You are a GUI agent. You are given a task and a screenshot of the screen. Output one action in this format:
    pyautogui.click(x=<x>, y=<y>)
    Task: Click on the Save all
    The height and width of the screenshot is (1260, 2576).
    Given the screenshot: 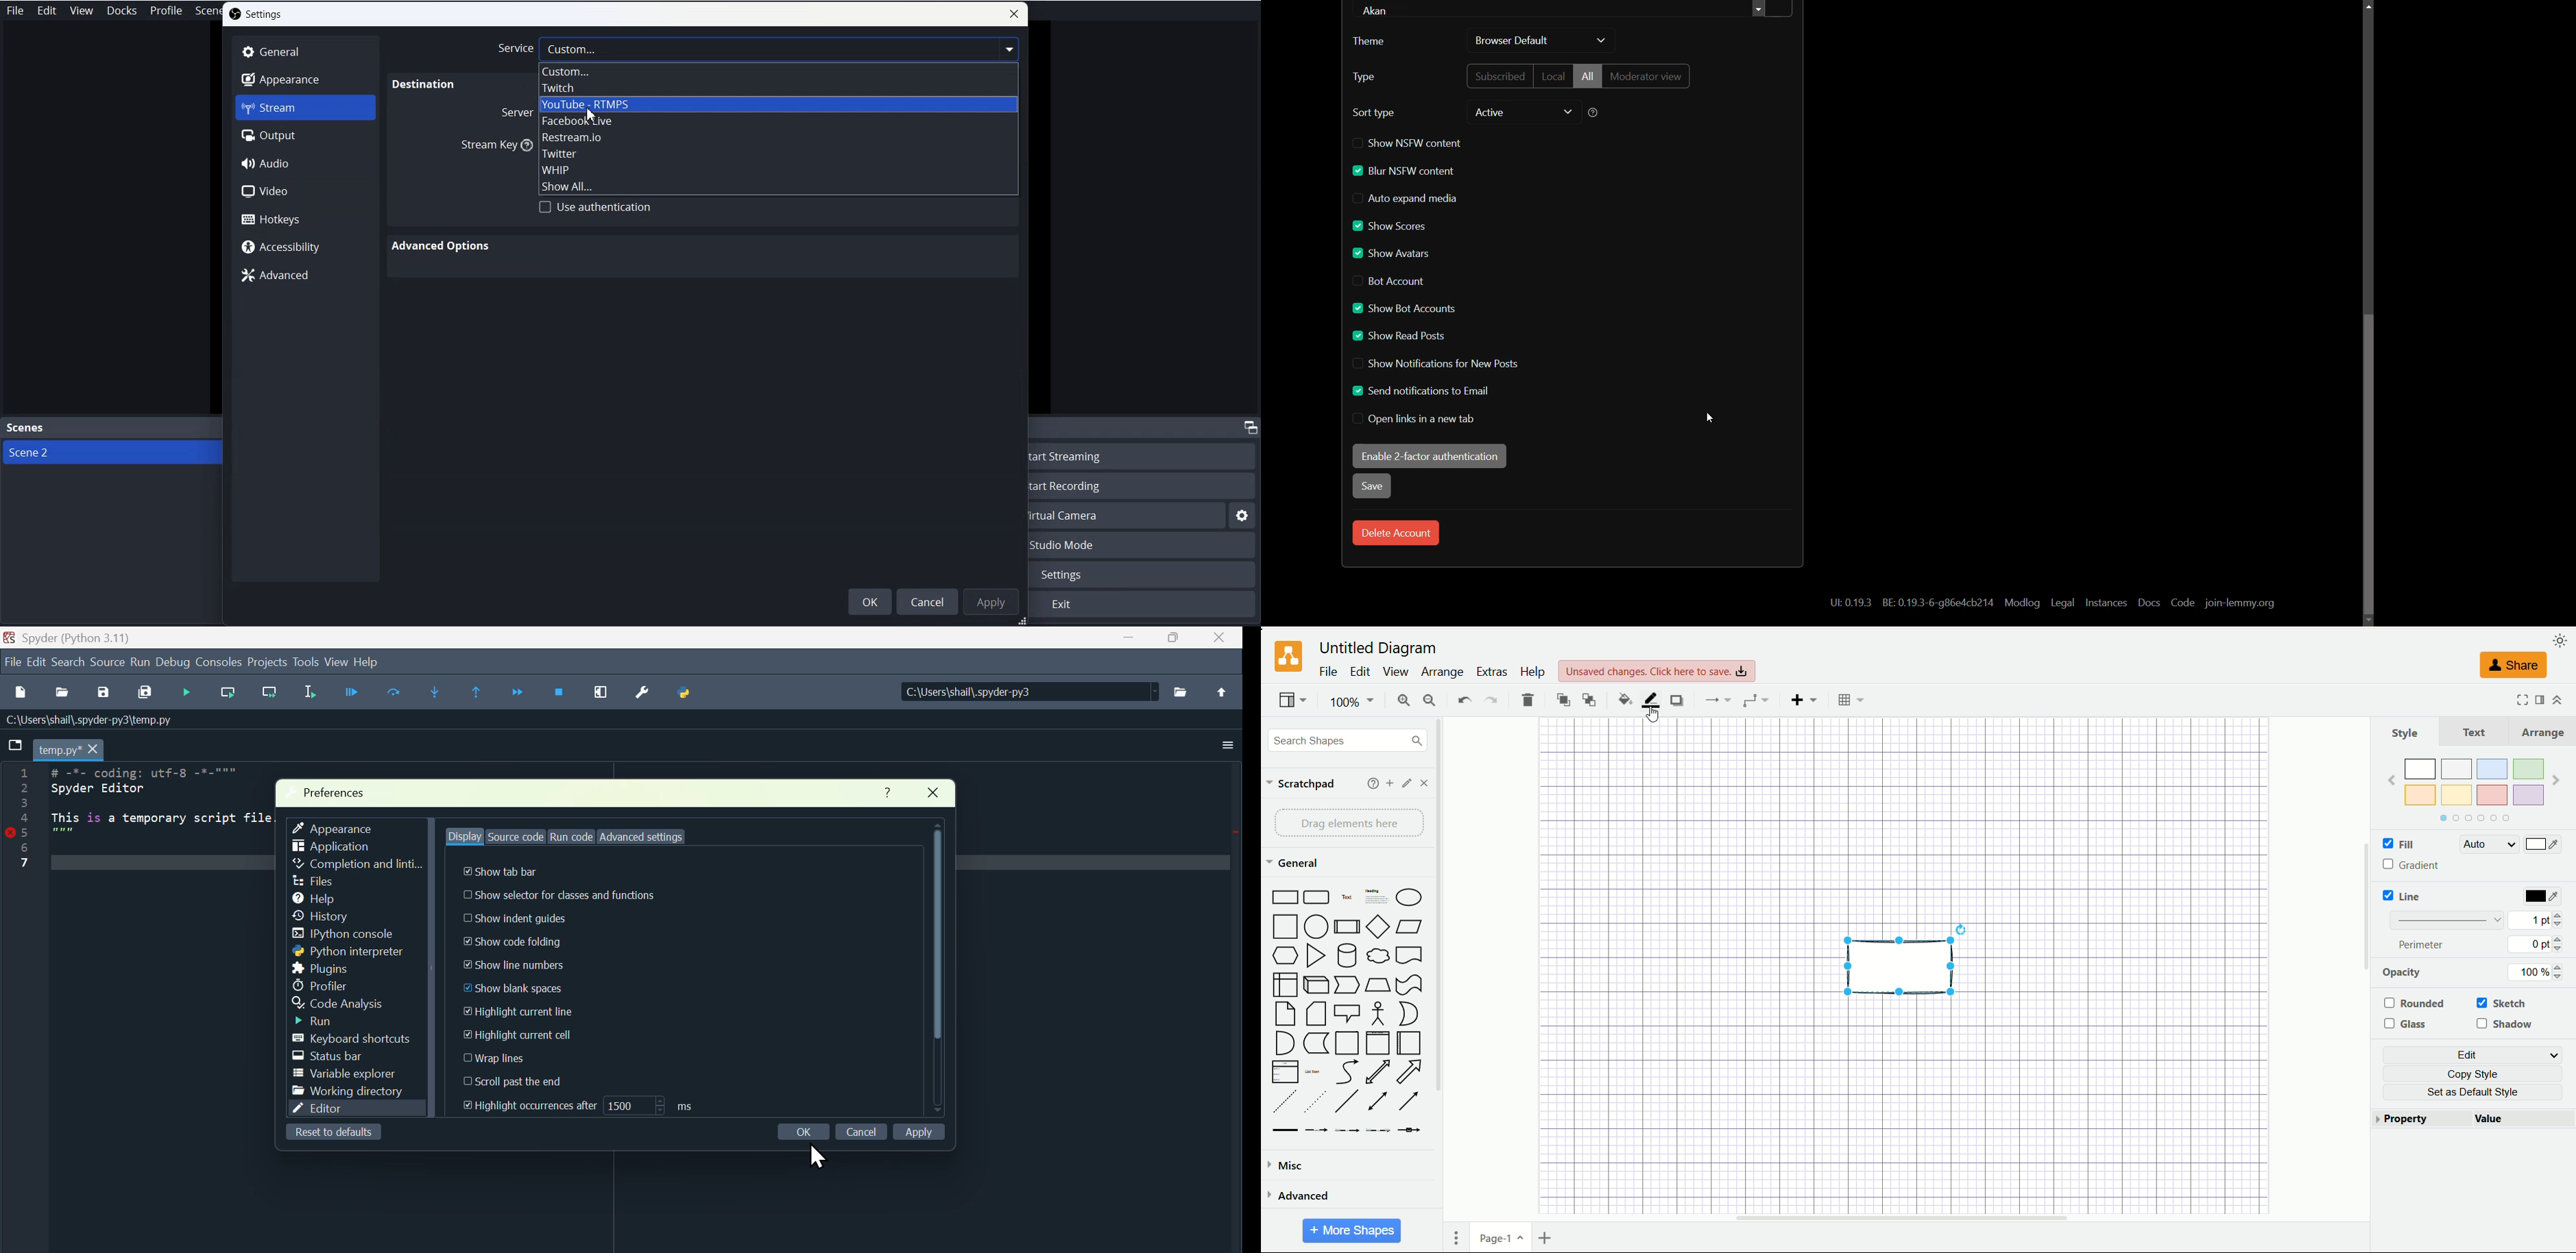 What is the action you would take?
    pyautogui.click(x=146, y=695)
    